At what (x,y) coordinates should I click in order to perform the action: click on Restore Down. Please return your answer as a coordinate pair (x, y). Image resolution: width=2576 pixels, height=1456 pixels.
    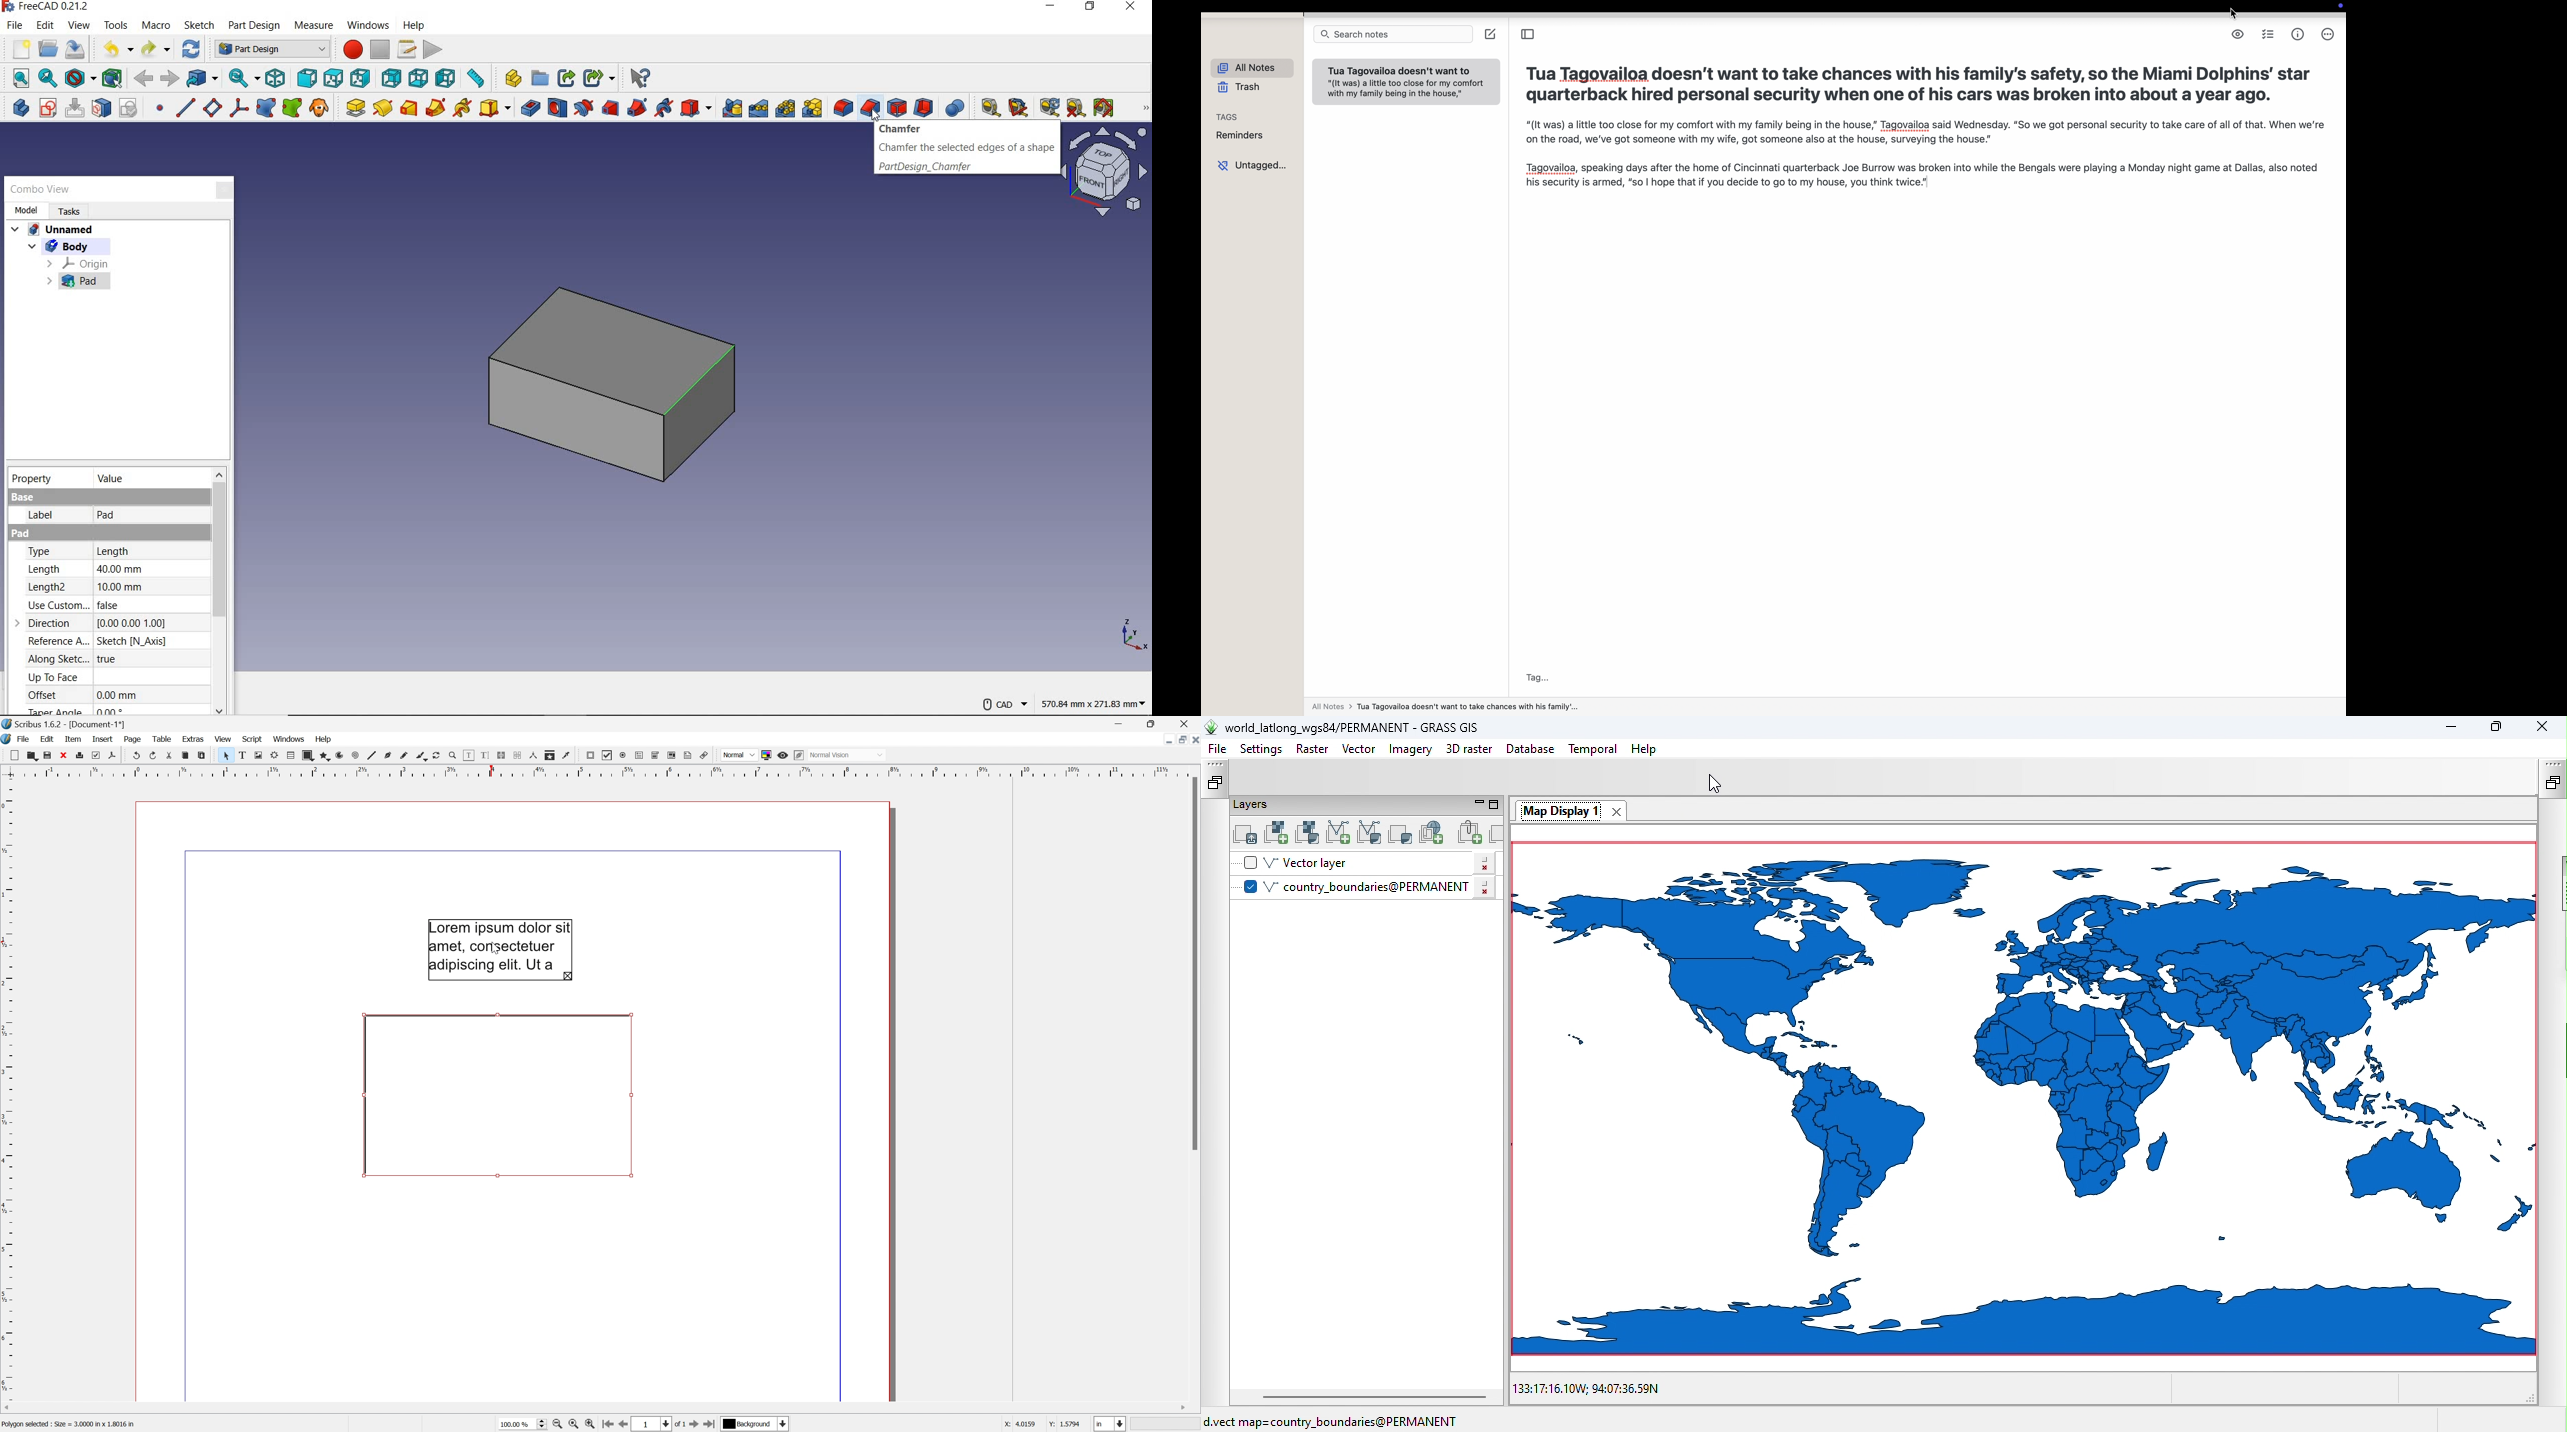
    Looking at the image, I should click on (1151, 722).